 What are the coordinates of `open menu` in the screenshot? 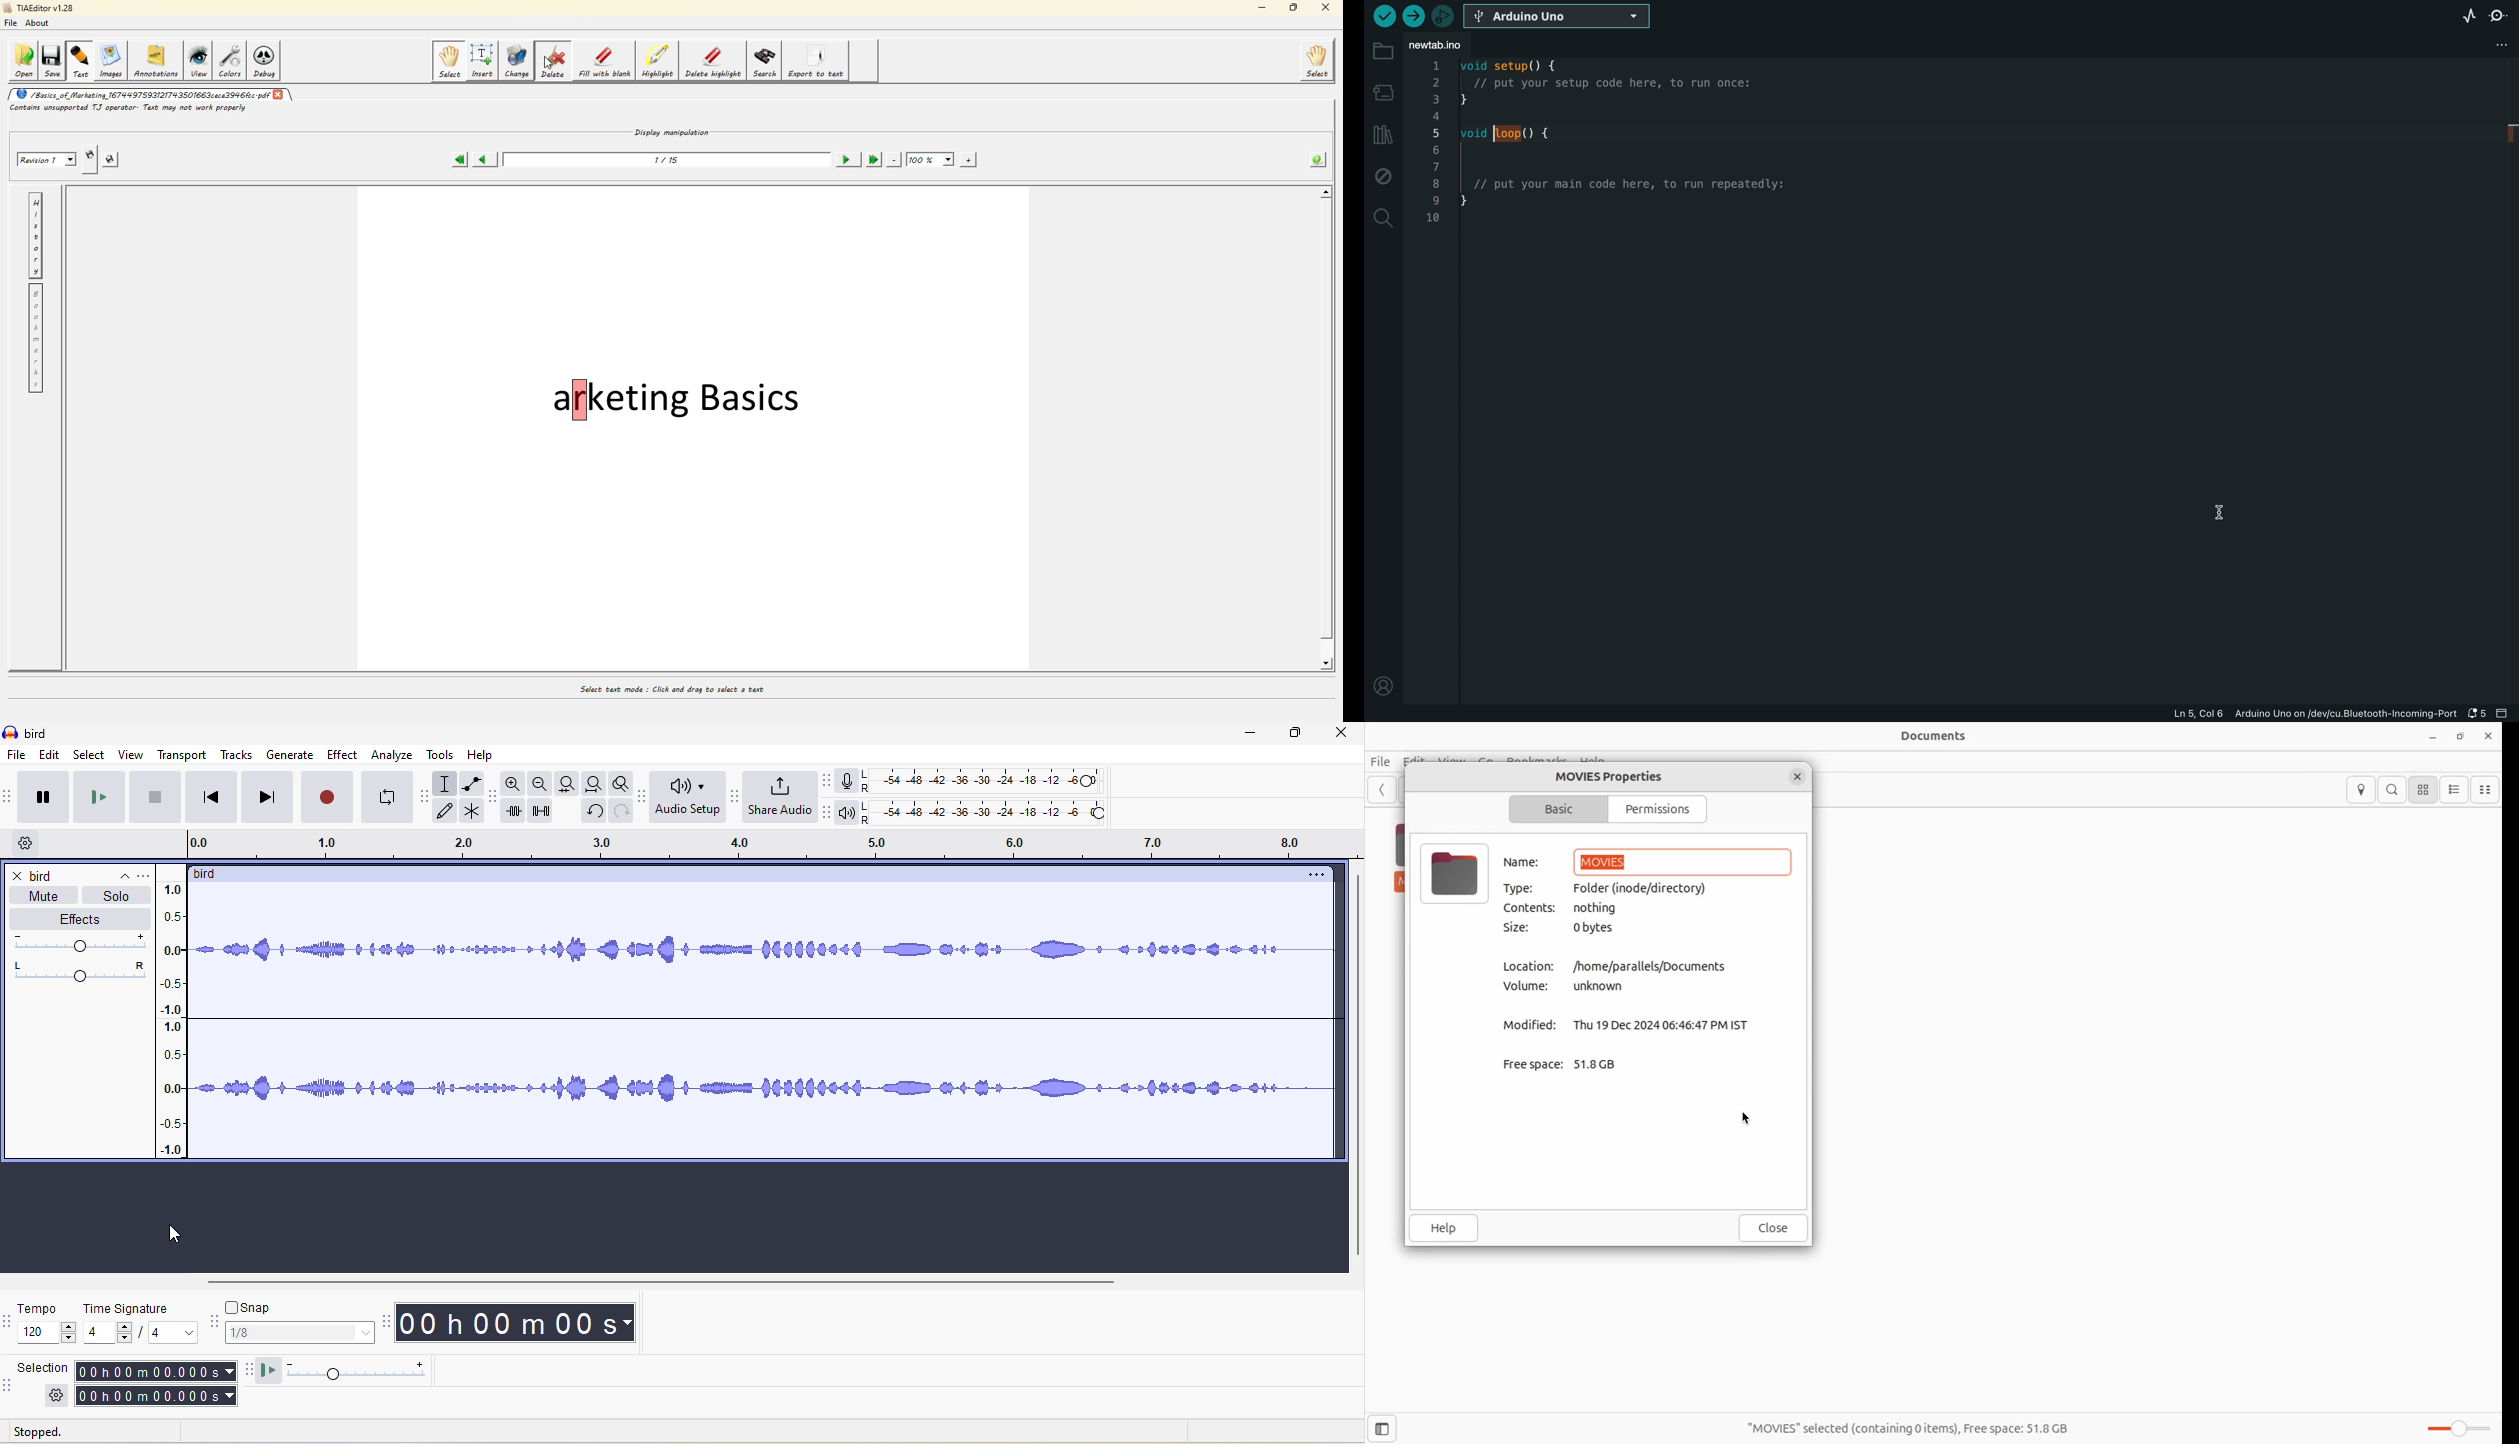 It's located at (148, 874).